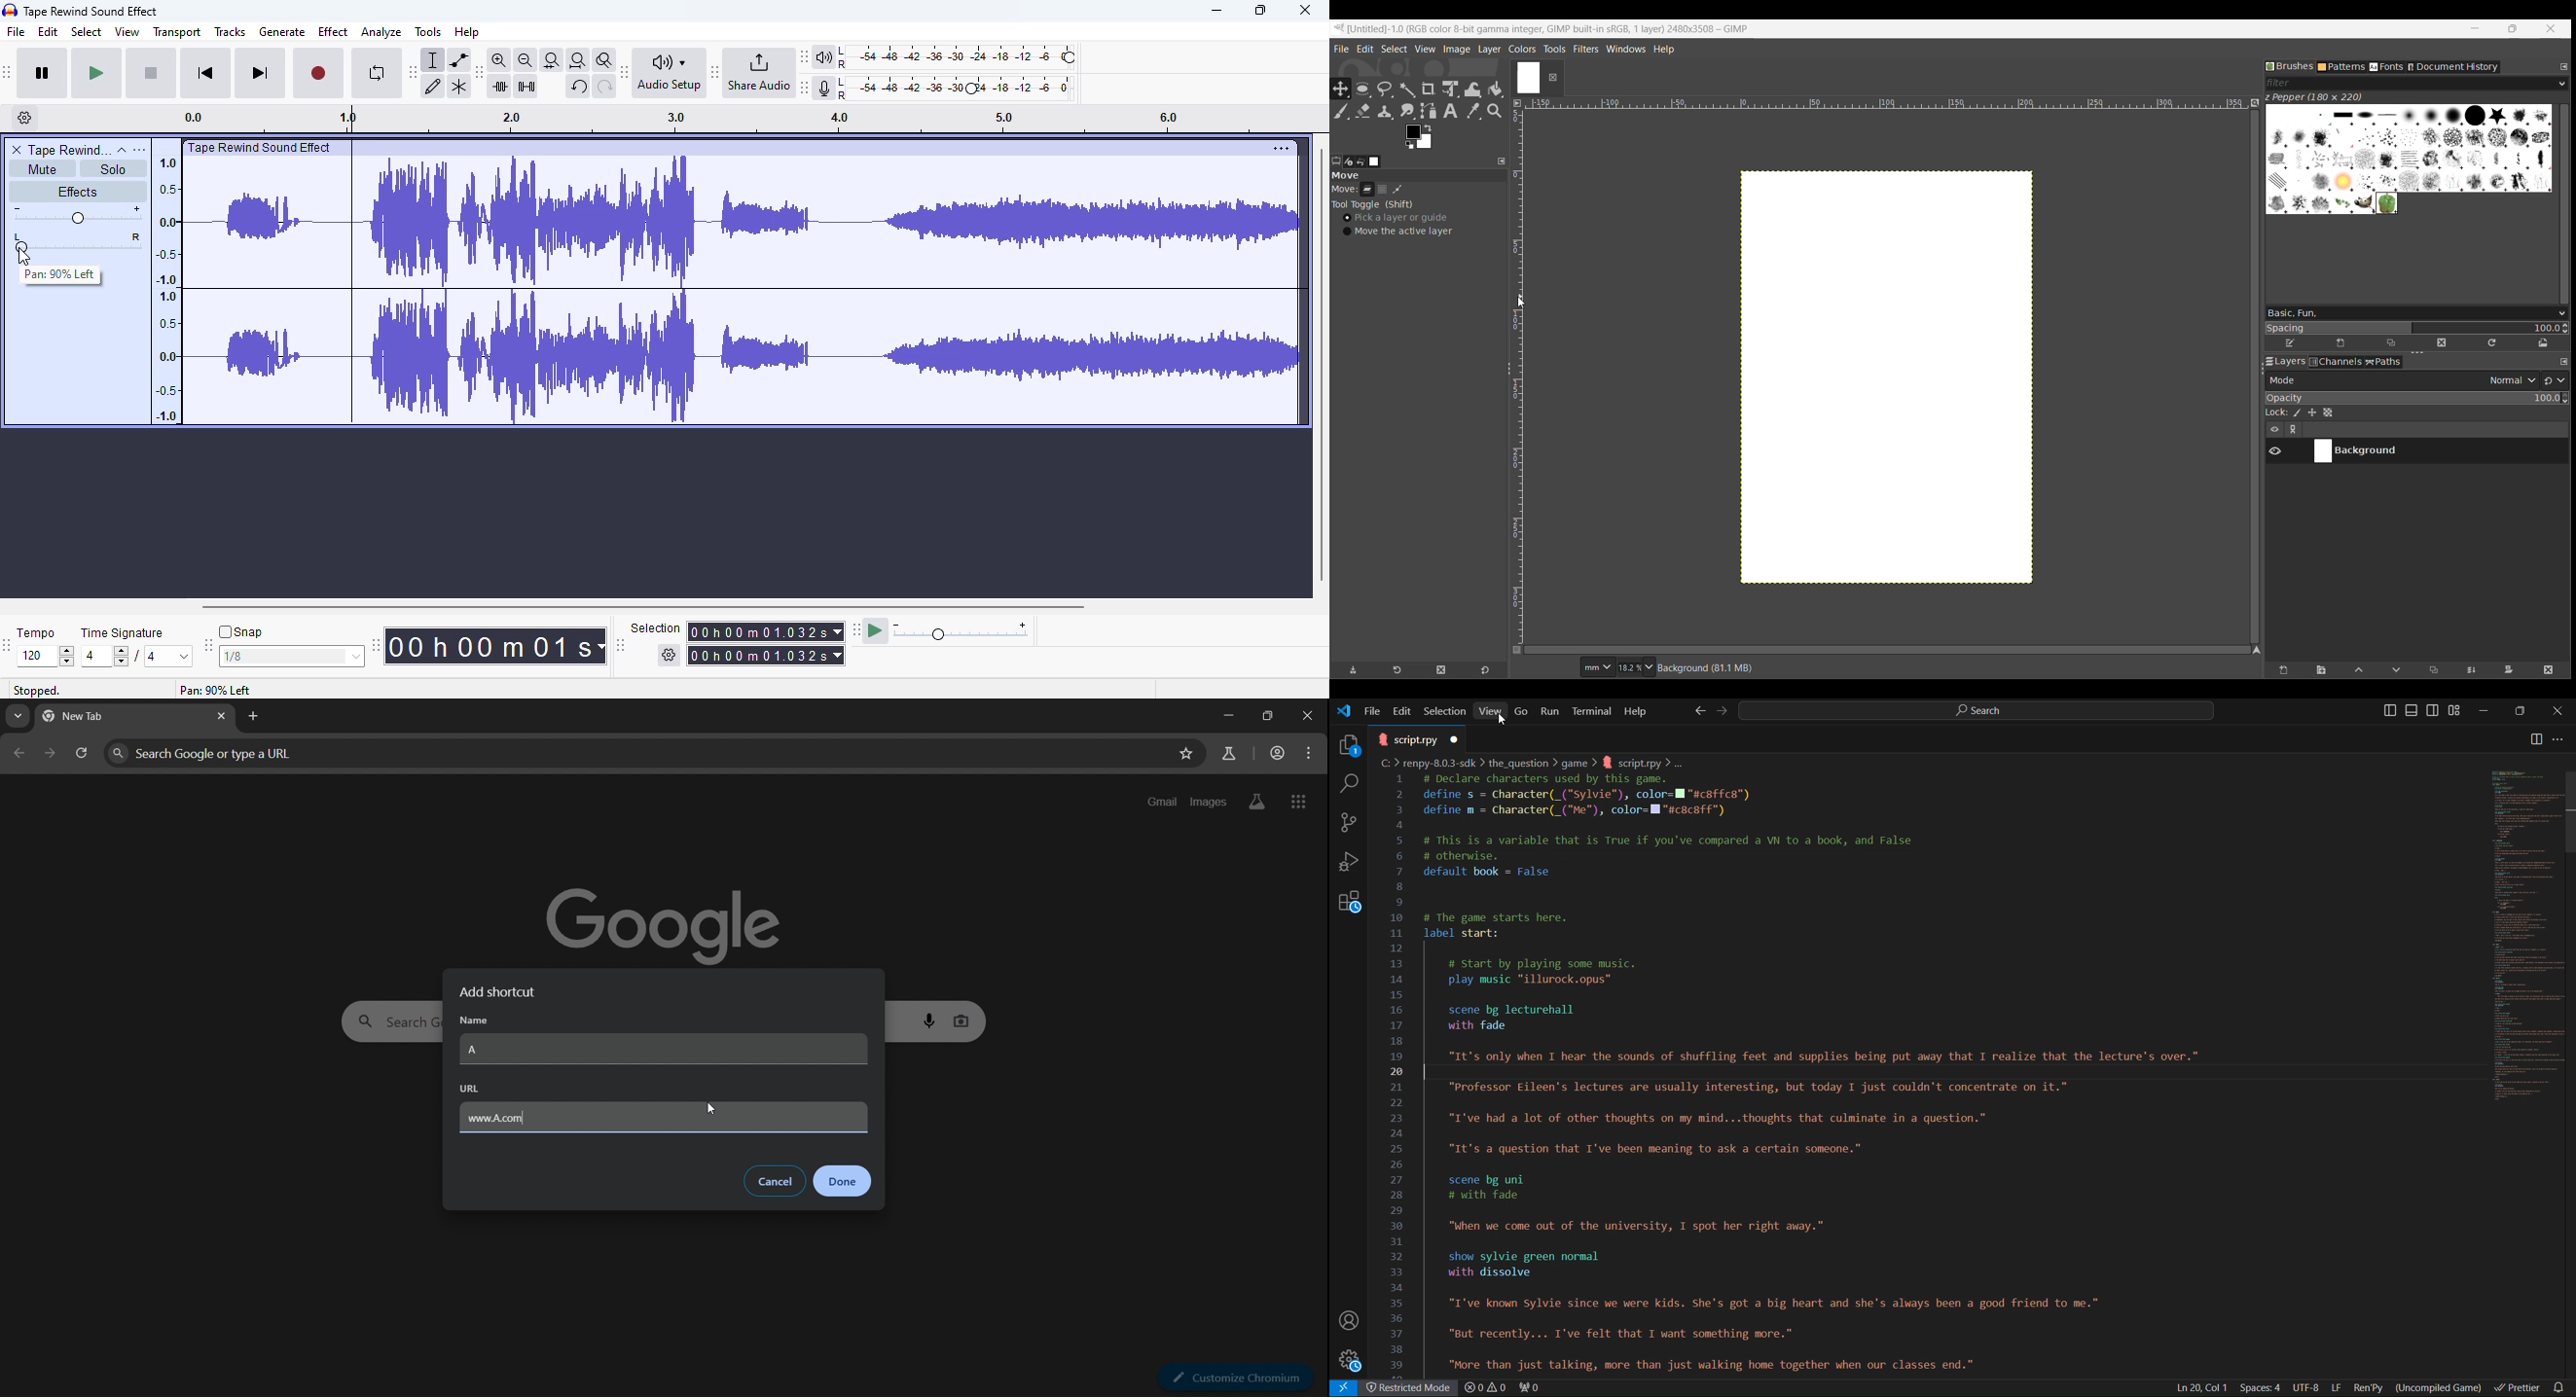 The image size is (2576, 1400). I want to click on Clone tool, so click(1386, 112).